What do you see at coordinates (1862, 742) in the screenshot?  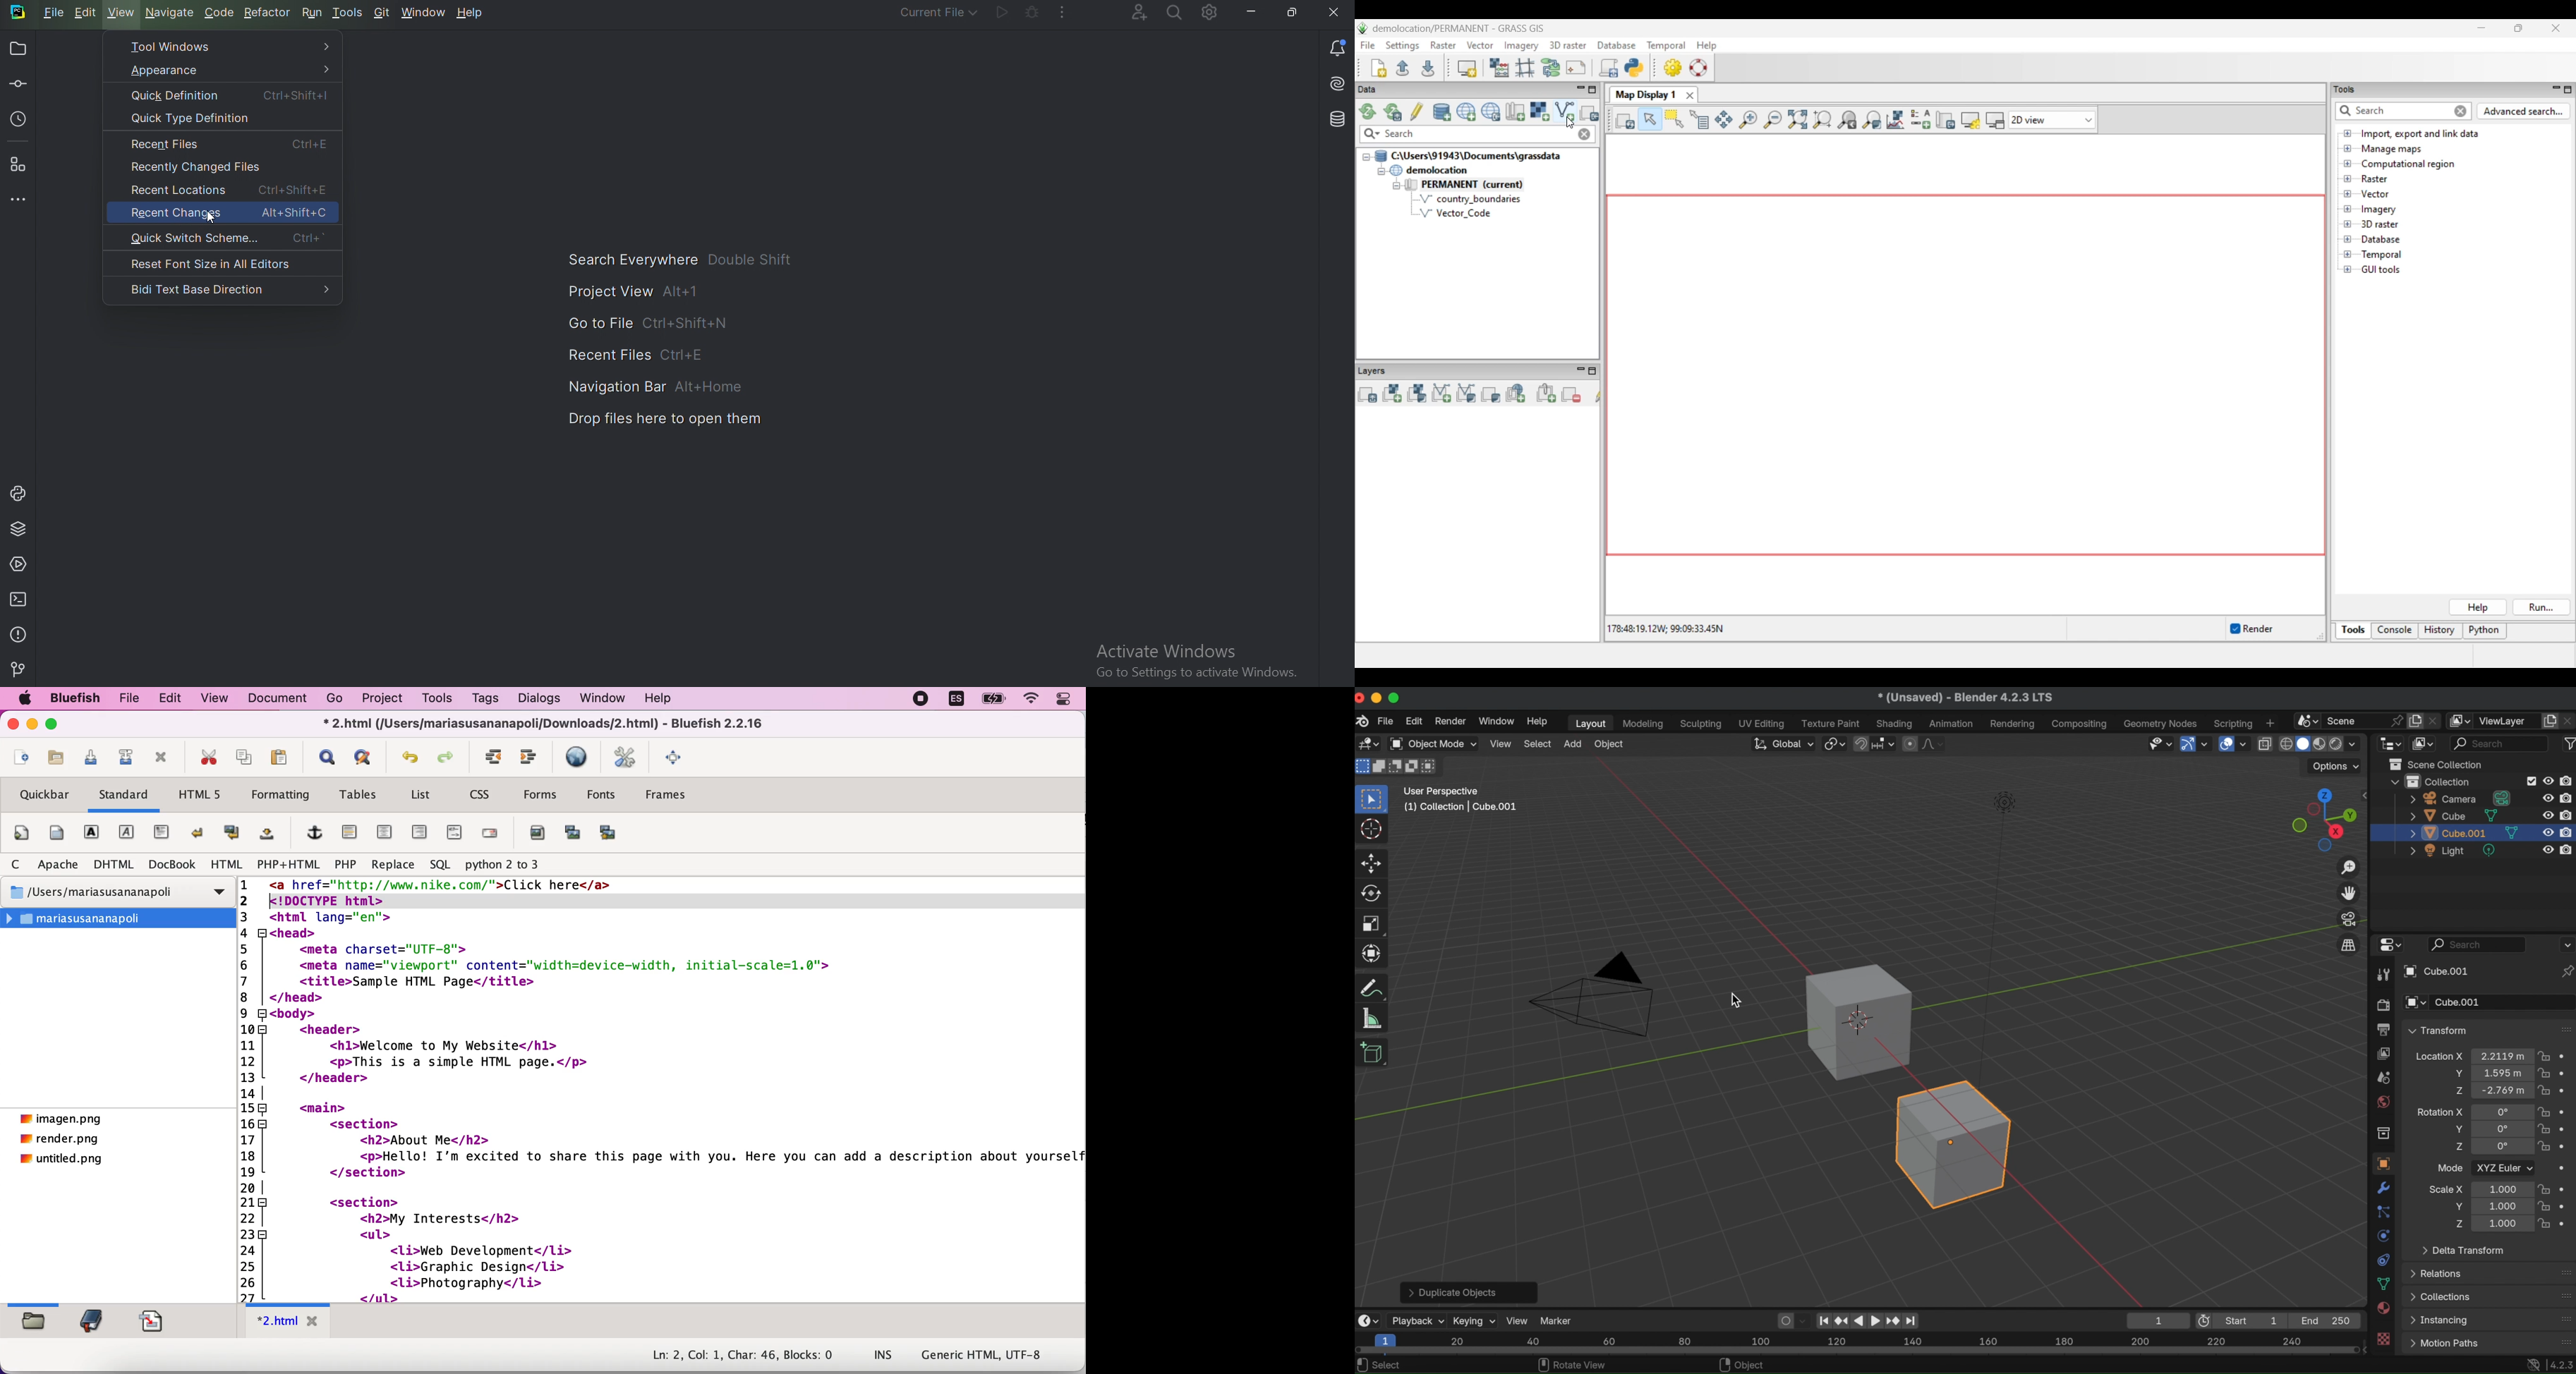 I see `snap` at bounding box center [1862, 742].